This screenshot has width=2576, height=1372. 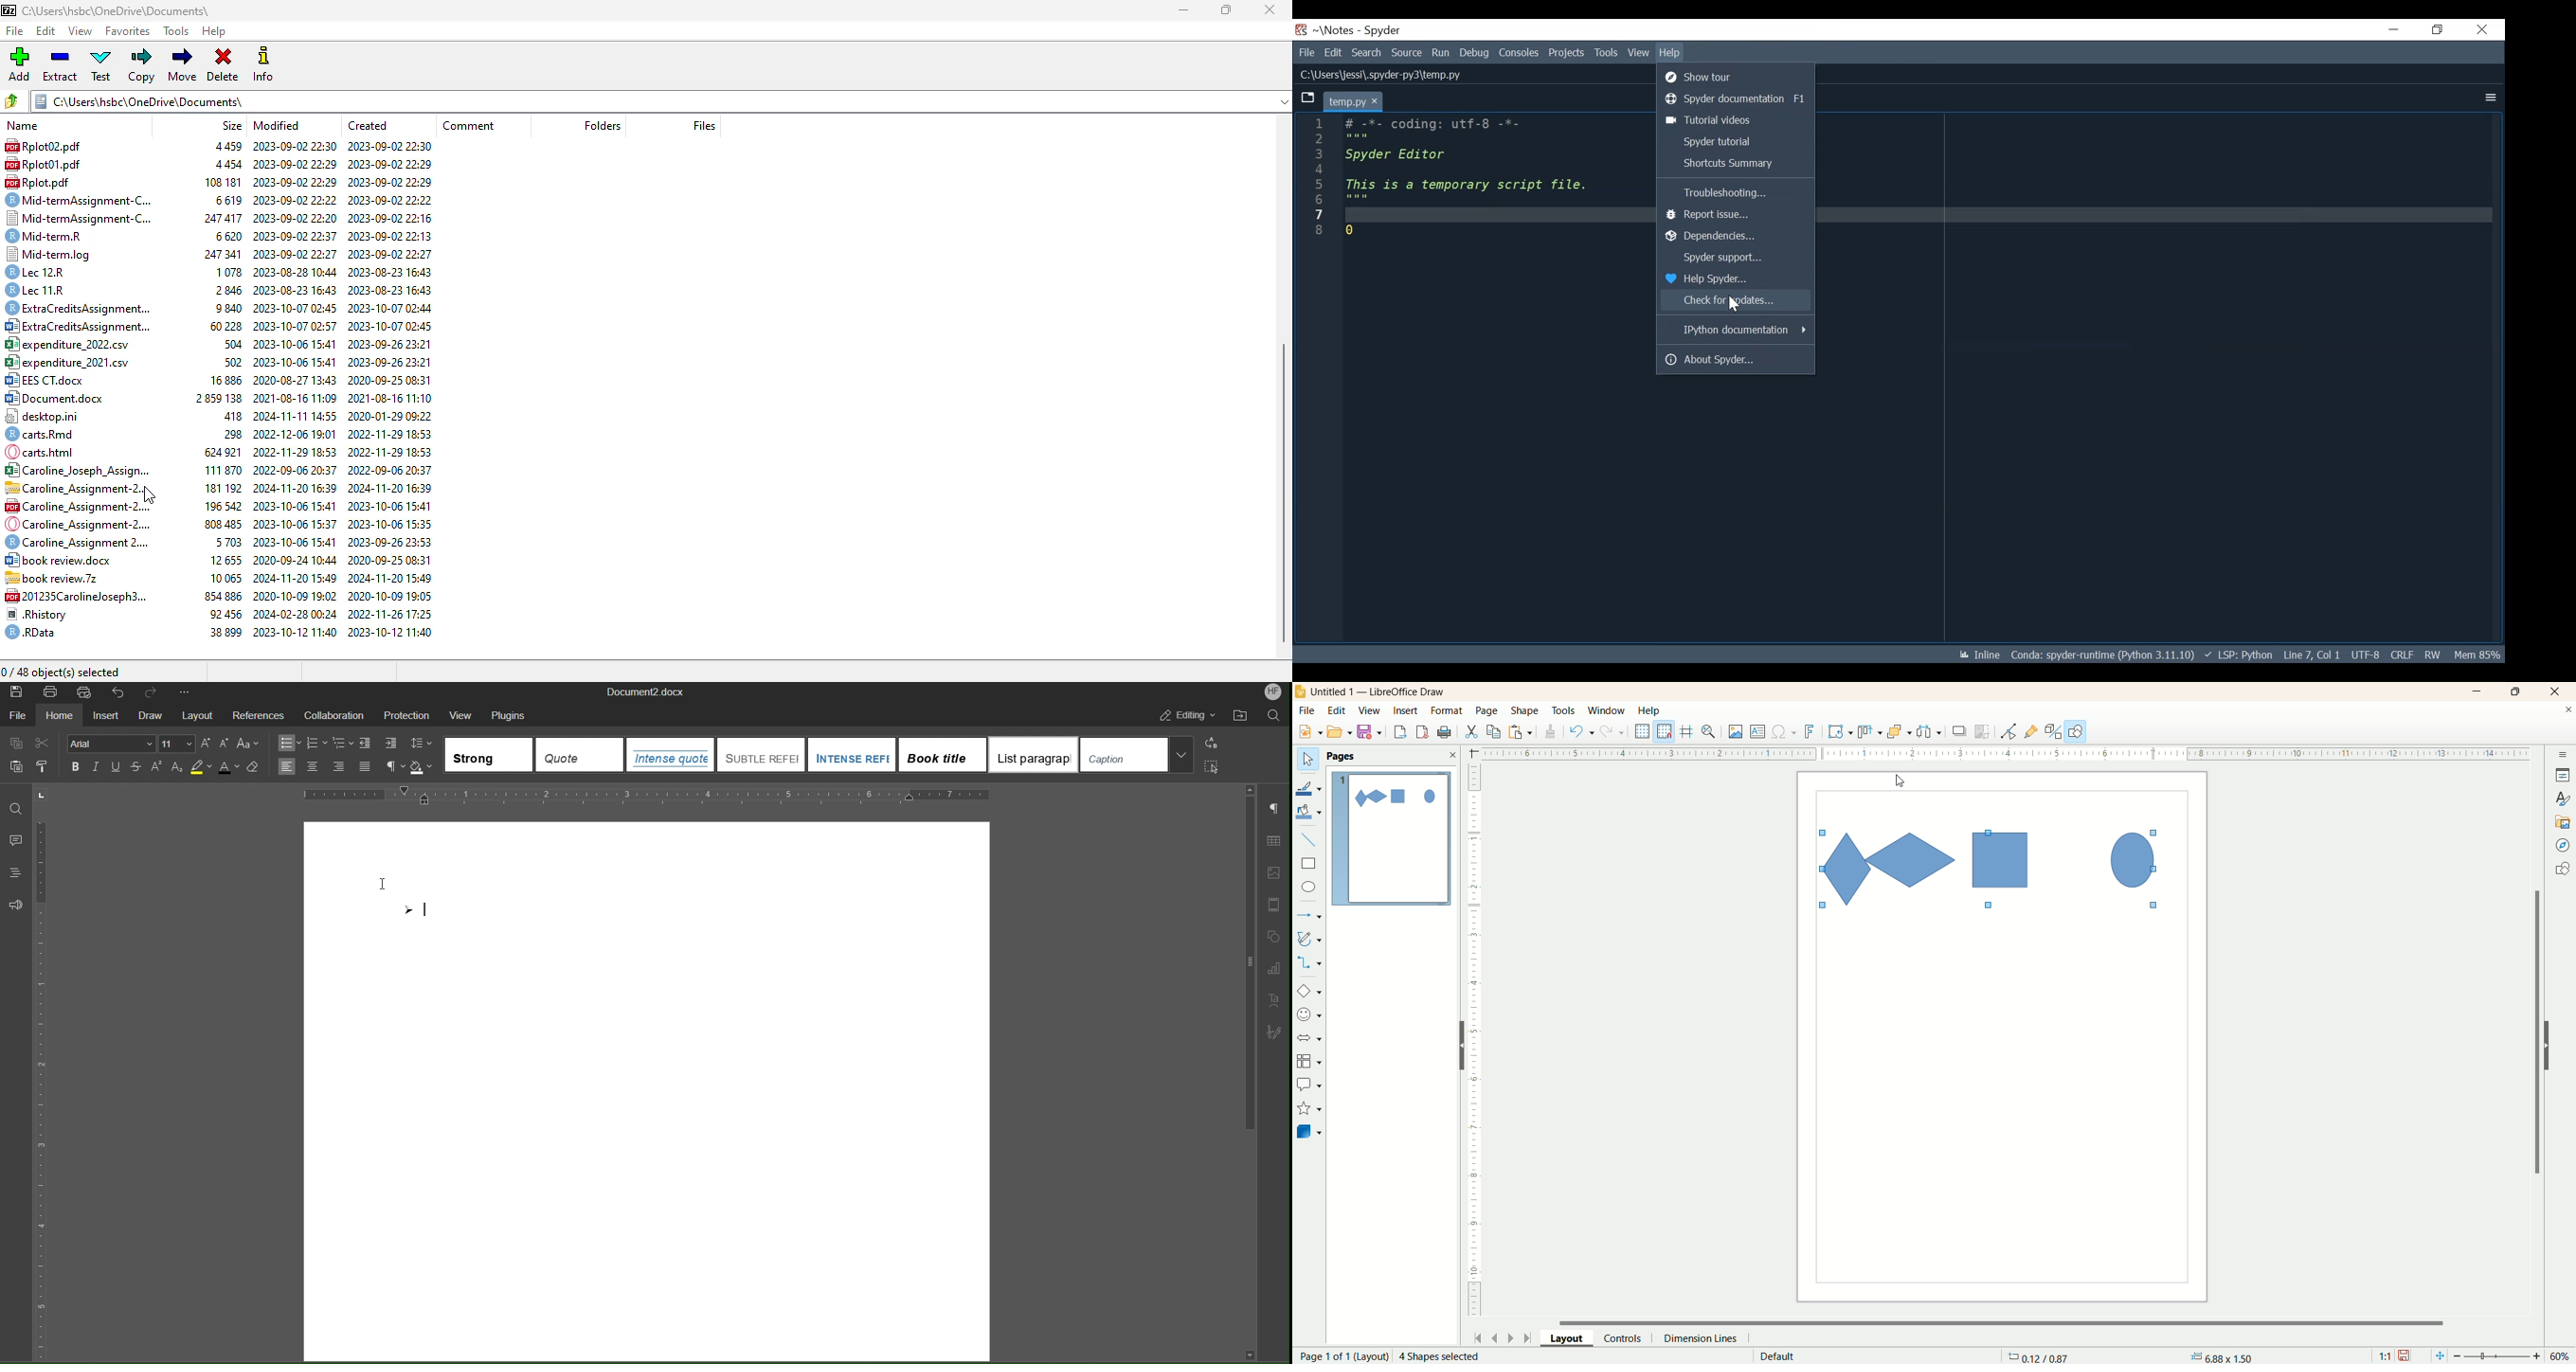 I want to click on select, so click(x=1308, y=760).